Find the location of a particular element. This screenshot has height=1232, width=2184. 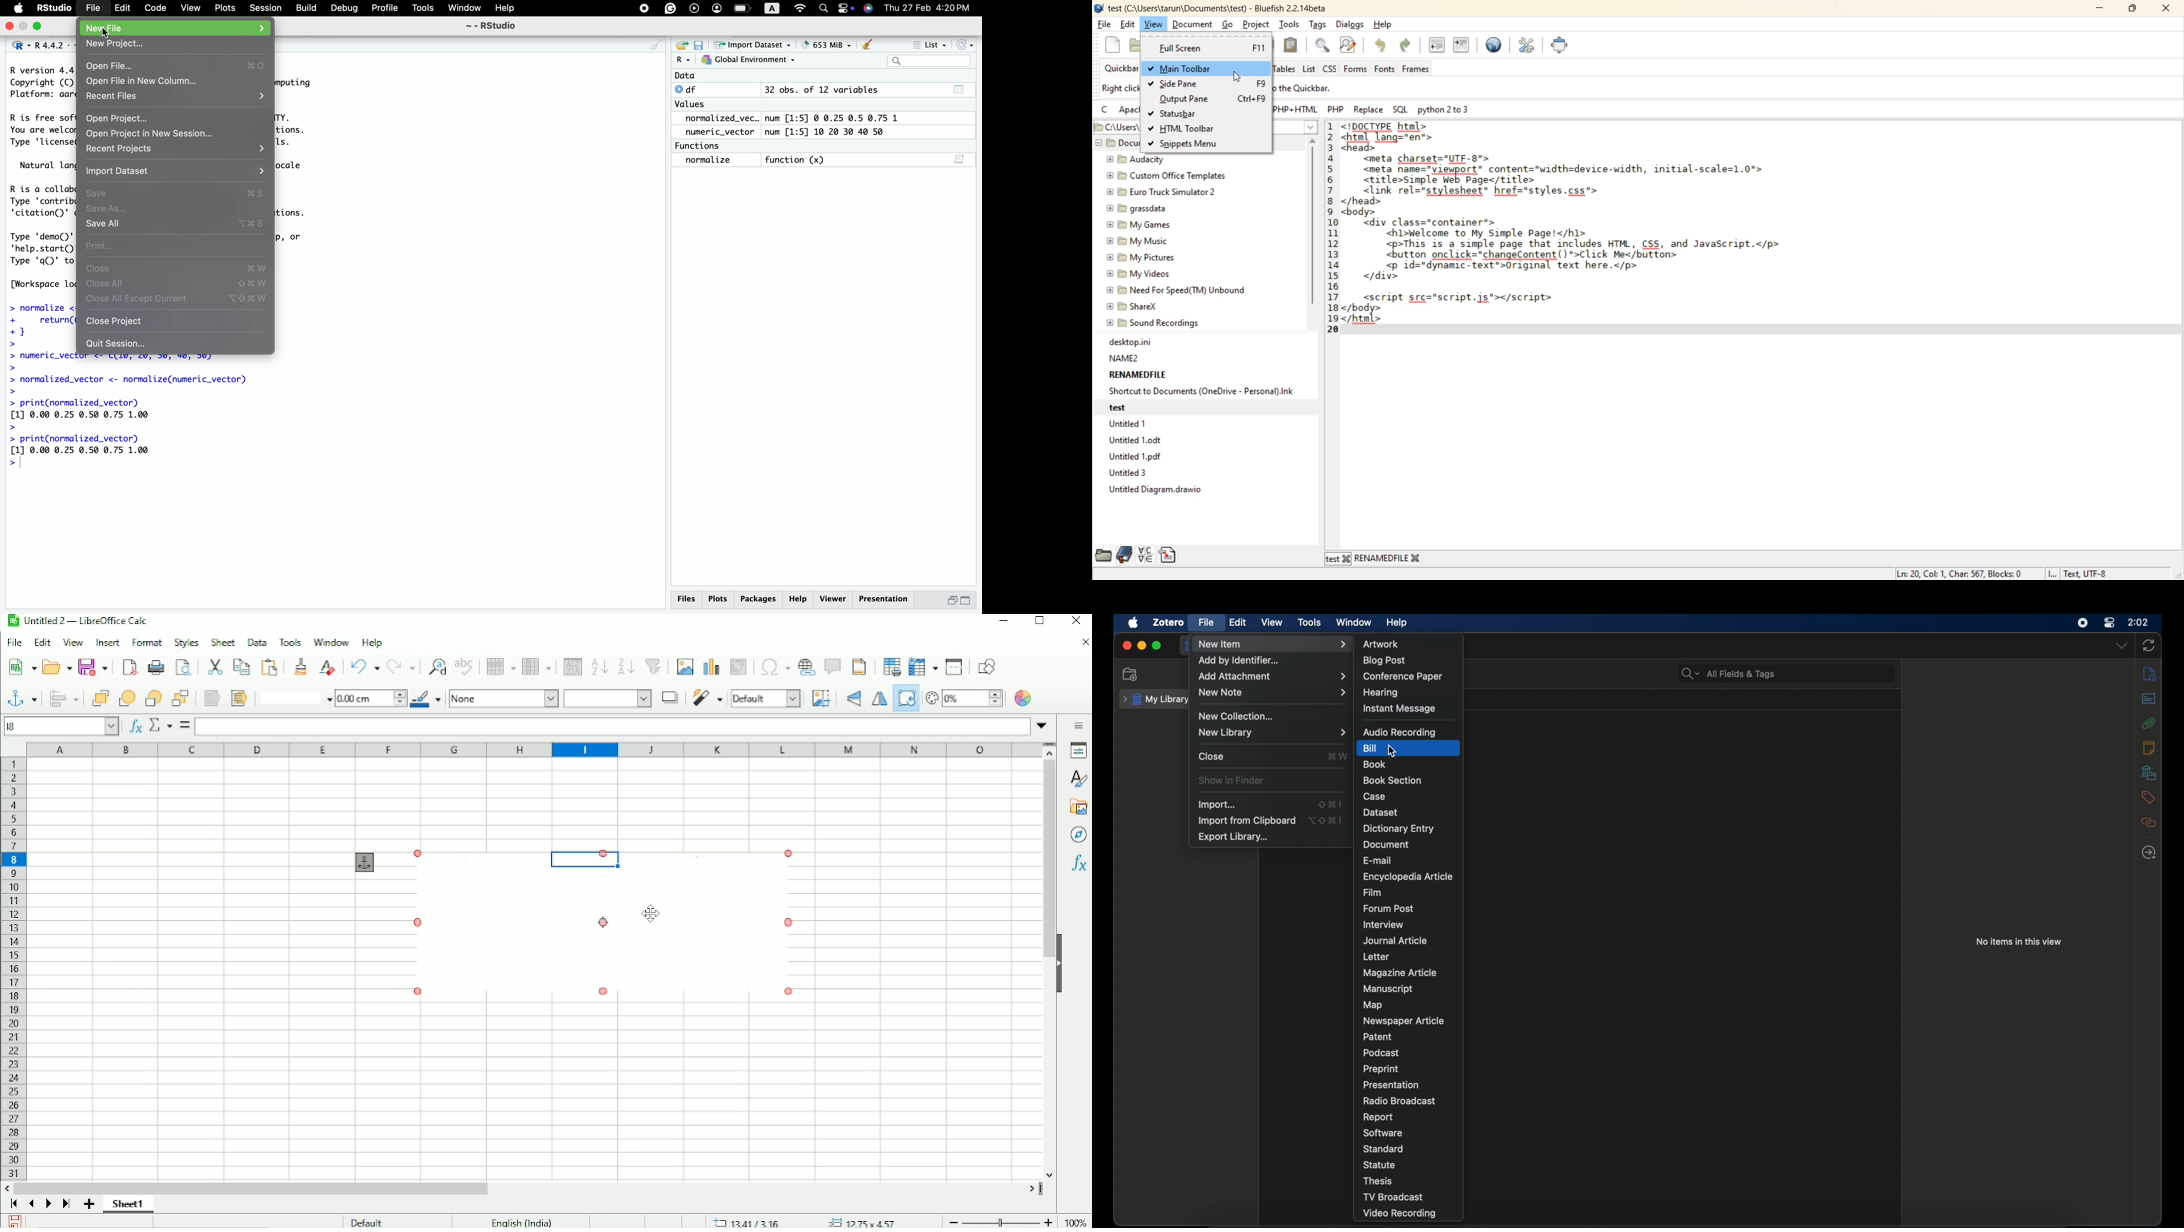

New File is located at coordinates (126, 29).